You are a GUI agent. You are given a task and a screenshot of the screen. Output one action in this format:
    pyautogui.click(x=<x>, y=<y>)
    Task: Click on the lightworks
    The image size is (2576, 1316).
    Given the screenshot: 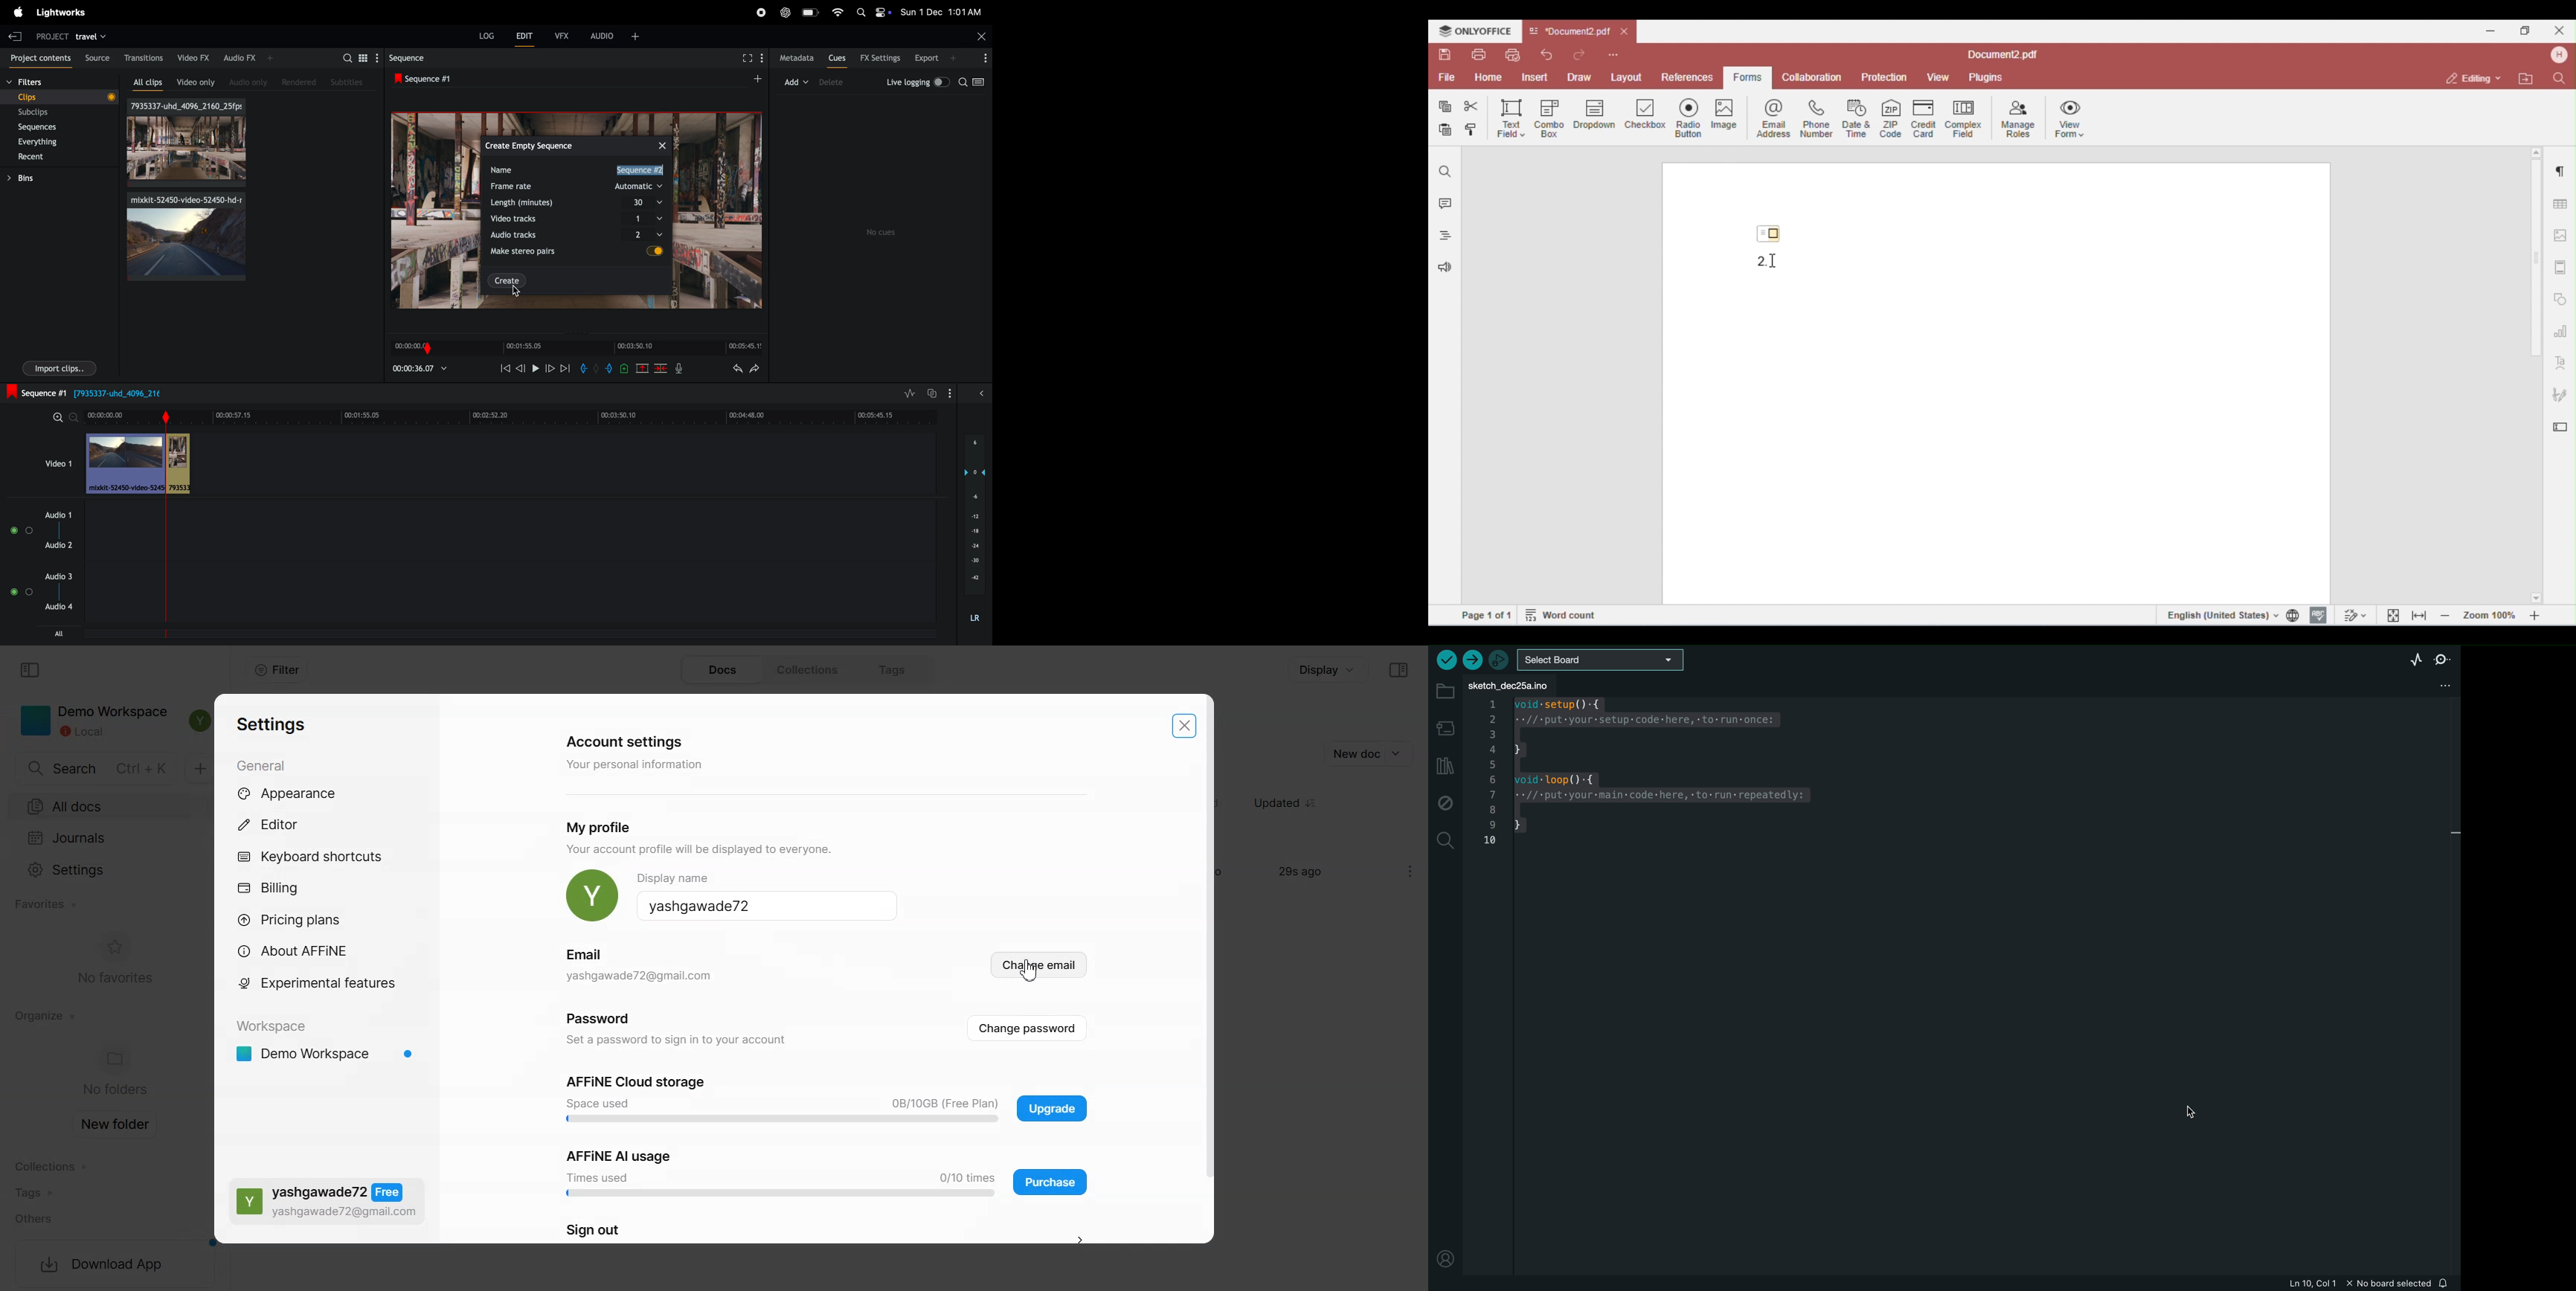 What is the action you would take?
    pyautogui.click(x=67, y=12)
    